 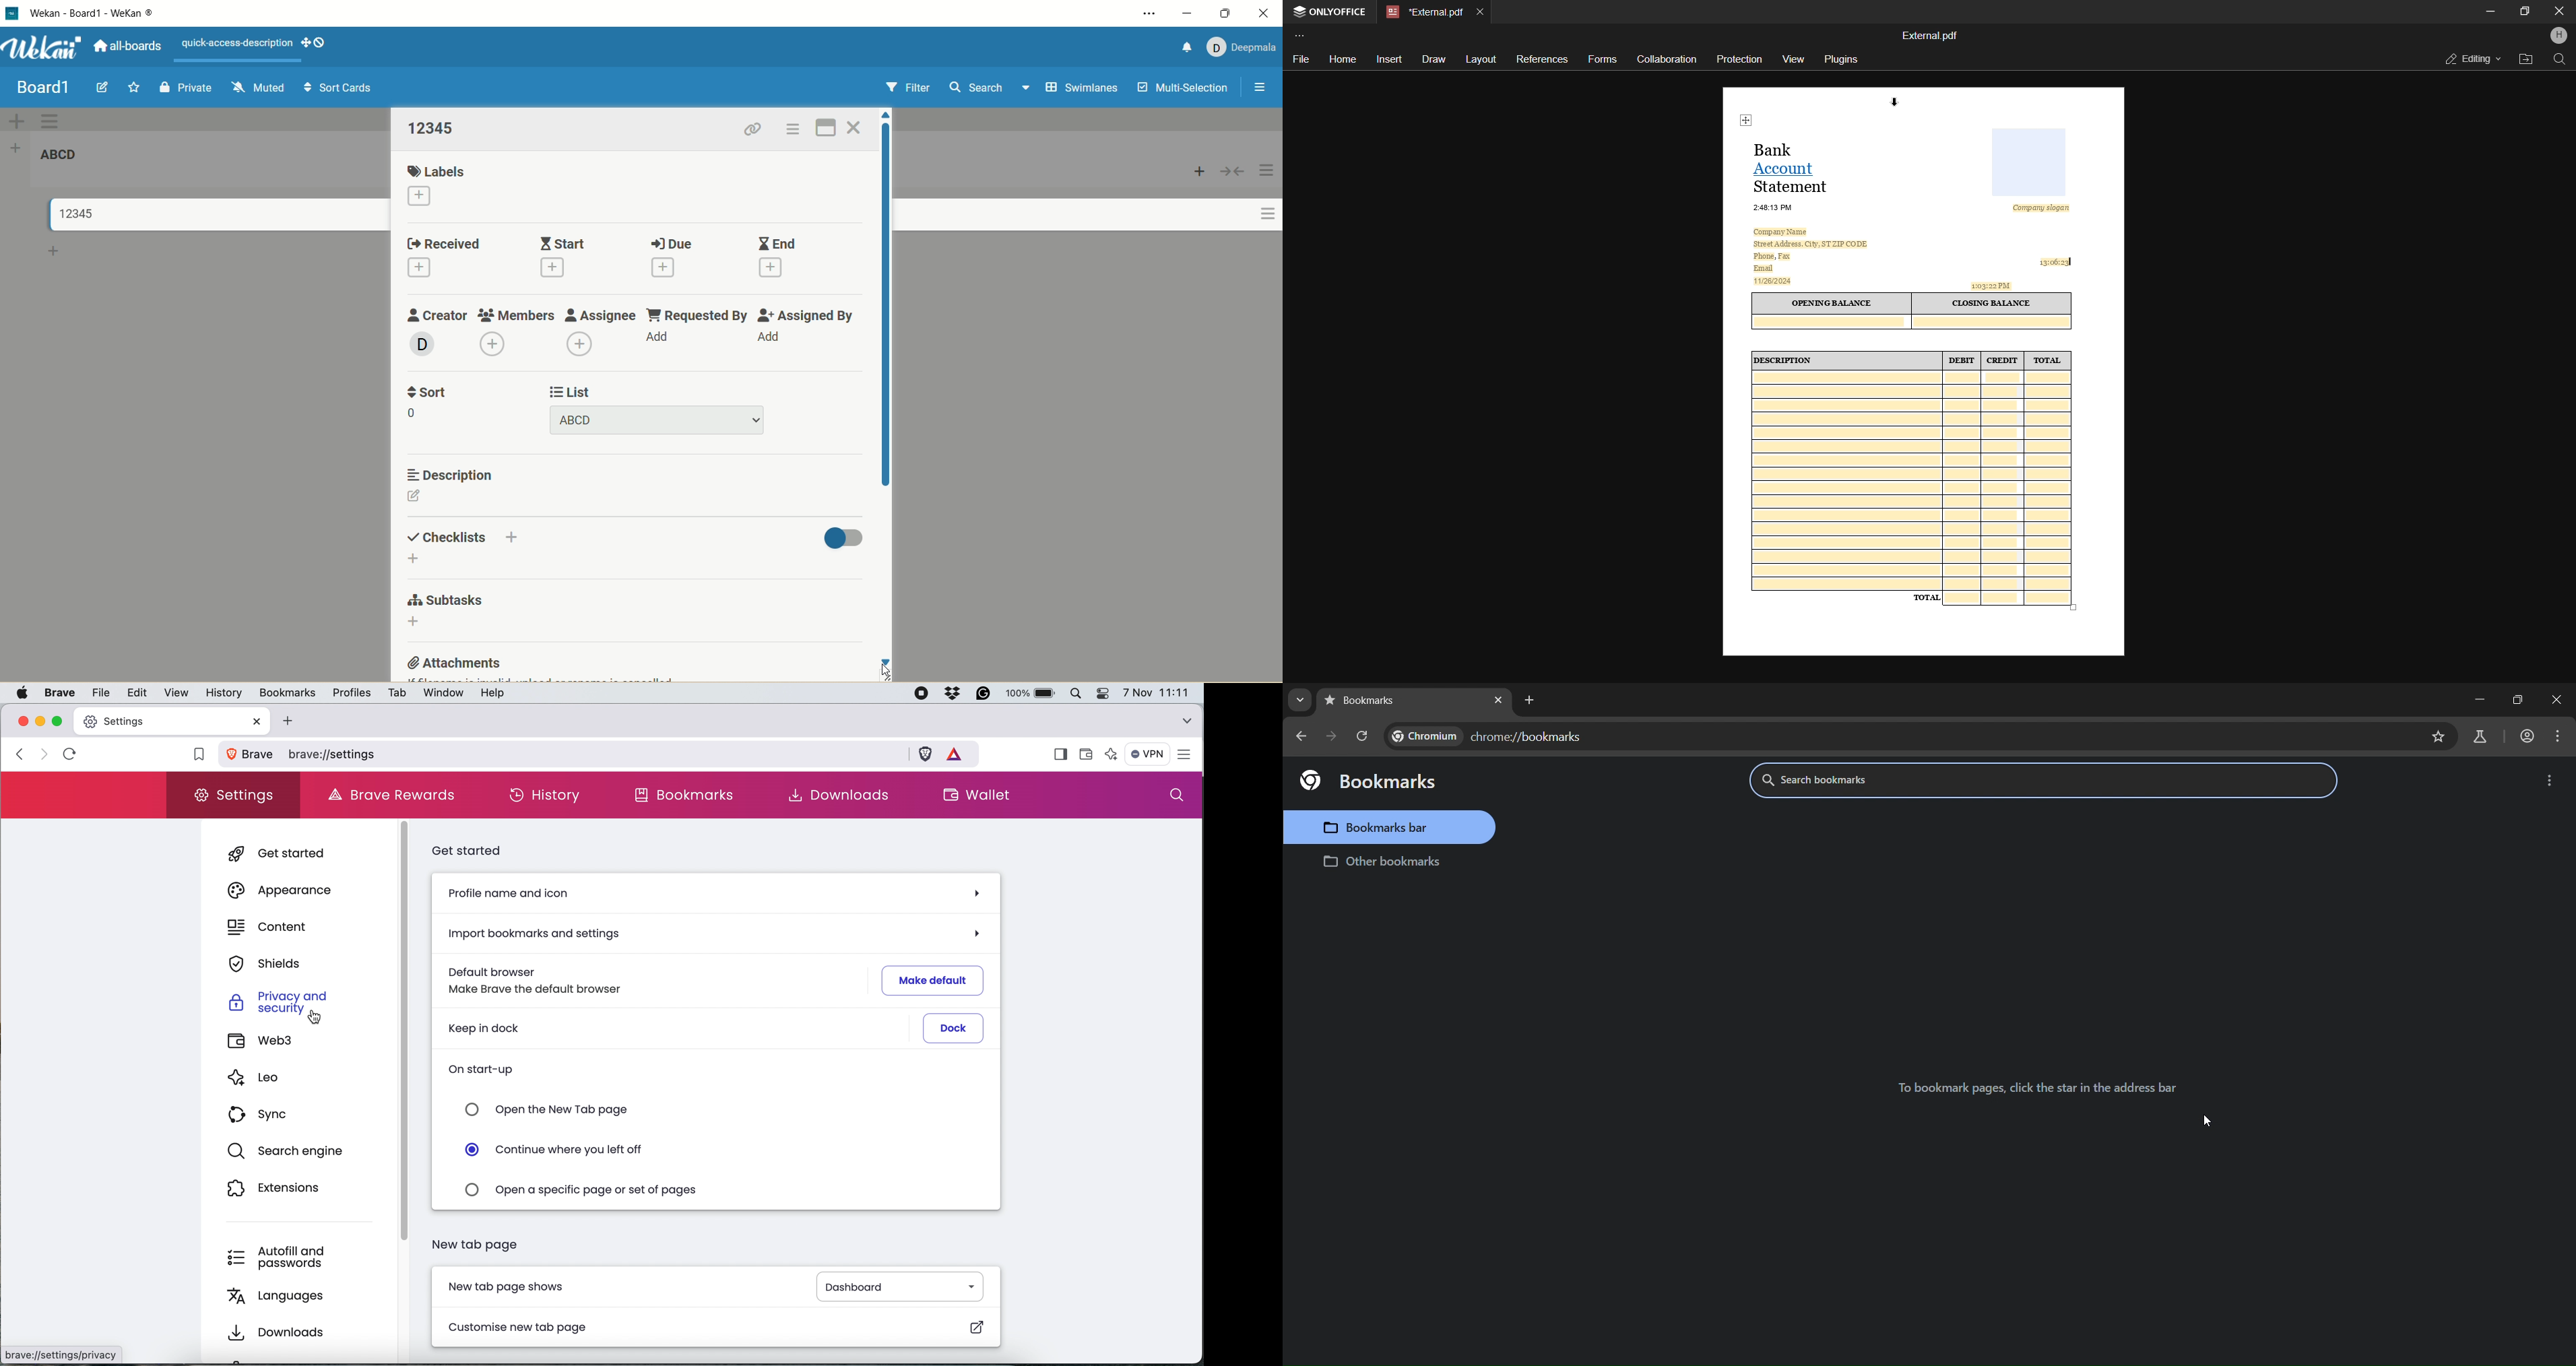 I want to click on bookmark page, so click(x=2440, y=738).